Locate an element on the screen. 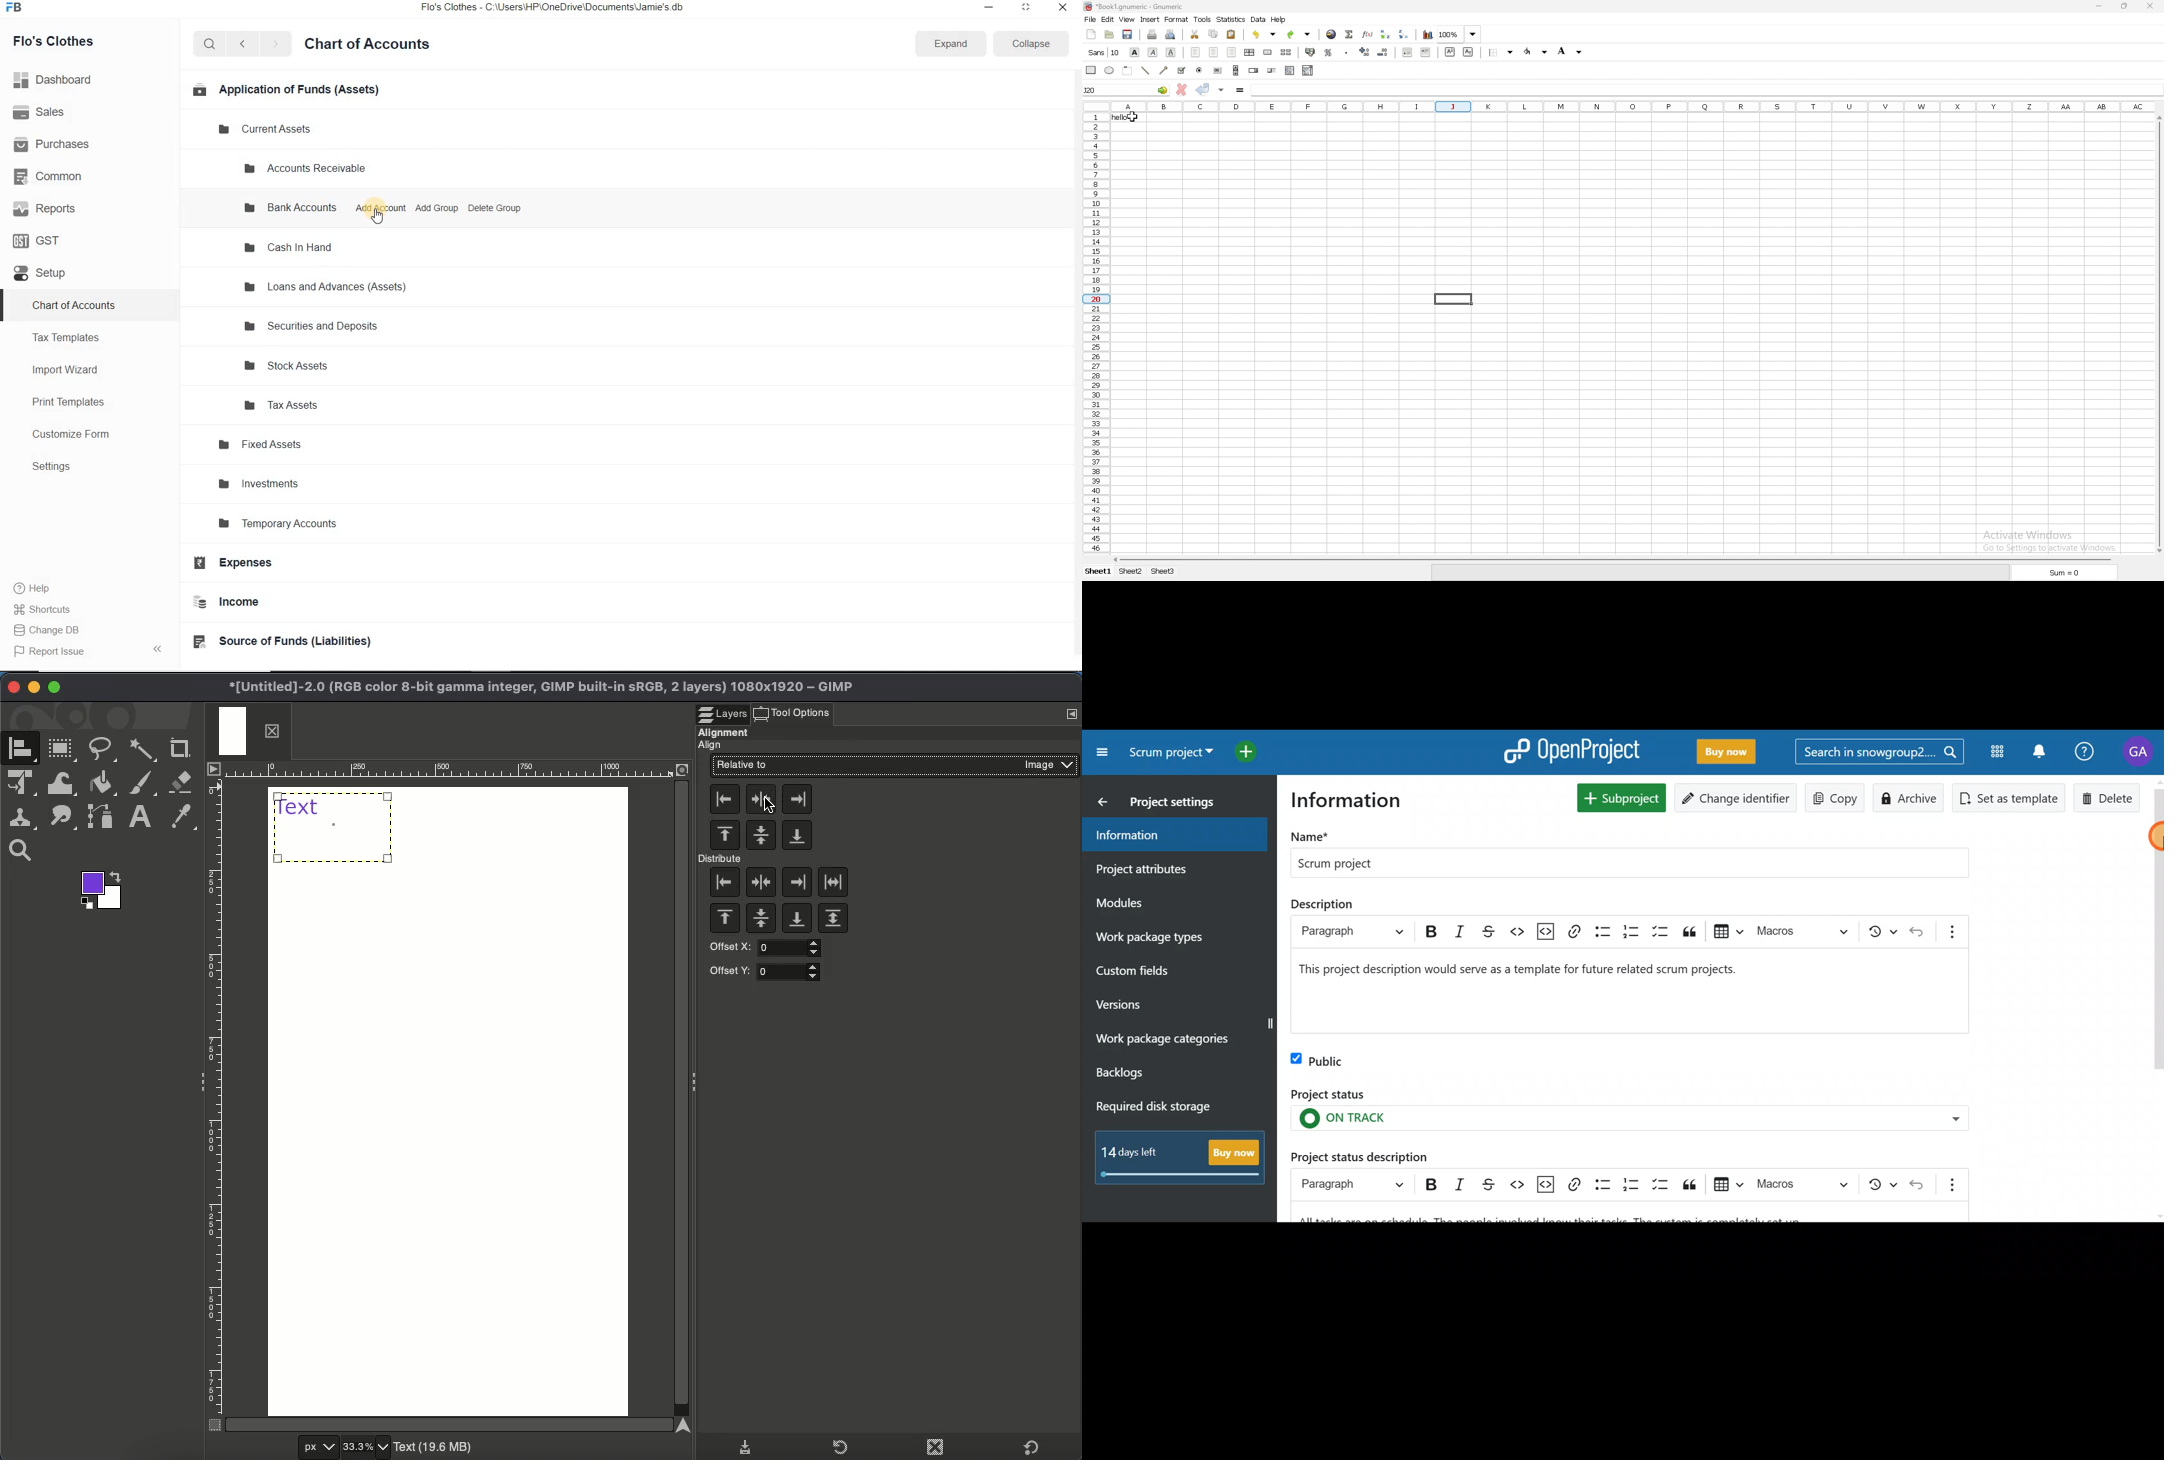 The height and width of the screenshot is (1484, 2184). view is located at coordinates (1127, 19).